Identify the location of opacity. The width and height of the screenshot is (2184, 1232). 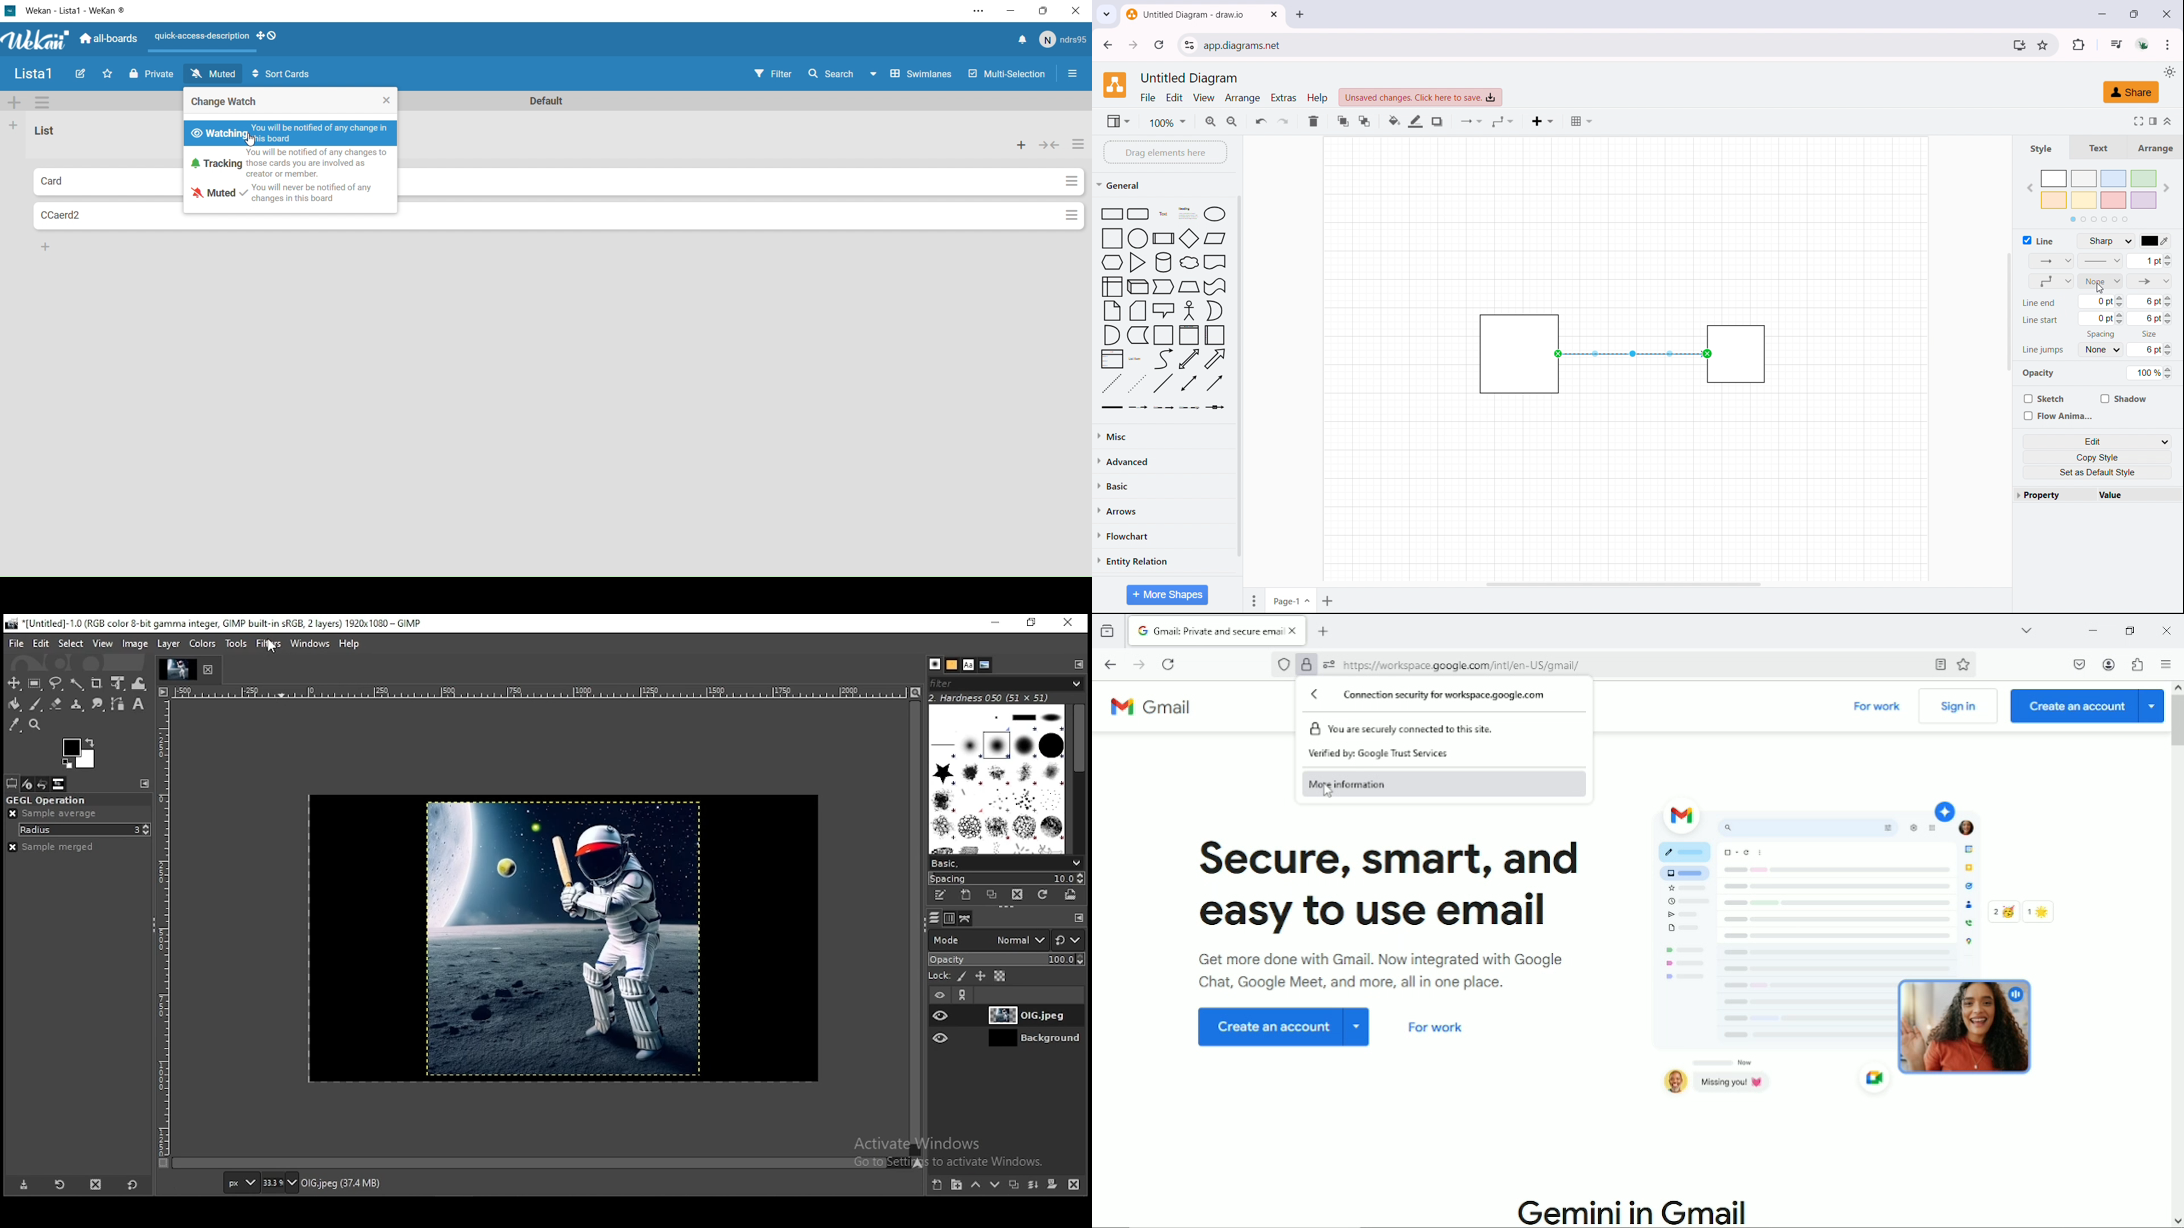
(1006, 959).